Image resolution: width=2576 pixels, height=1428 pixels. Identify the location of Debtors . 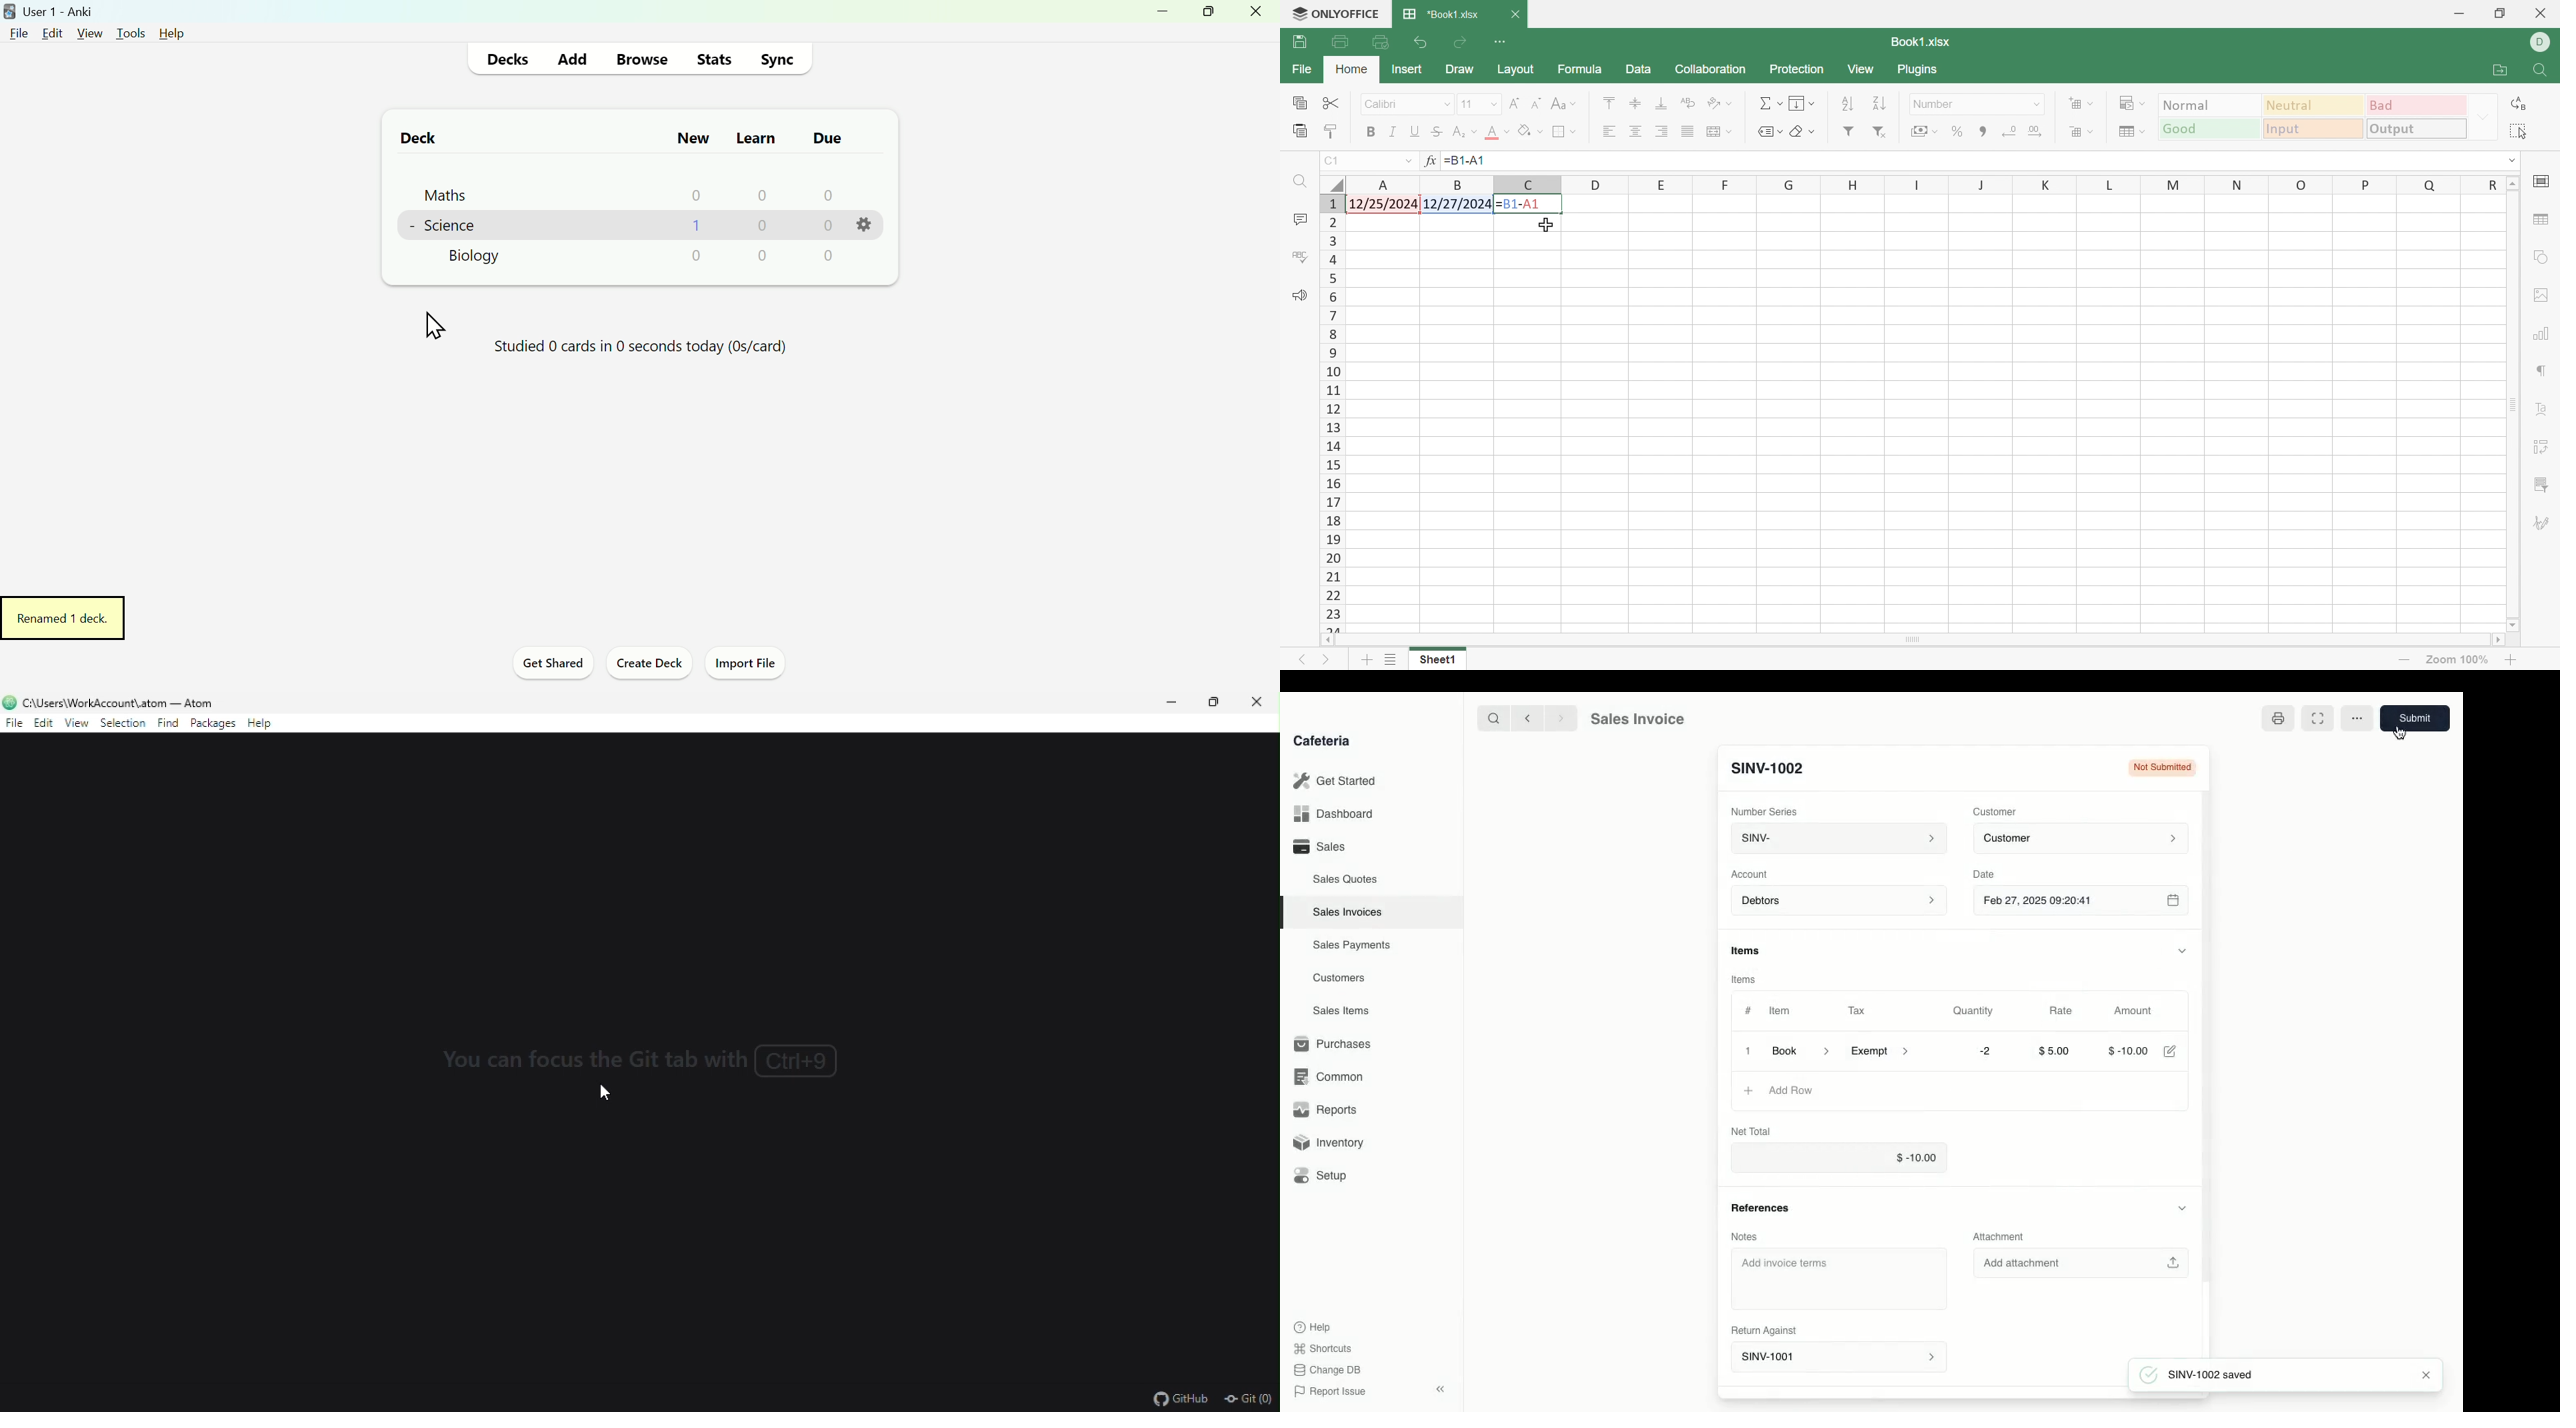
(1841, 902).